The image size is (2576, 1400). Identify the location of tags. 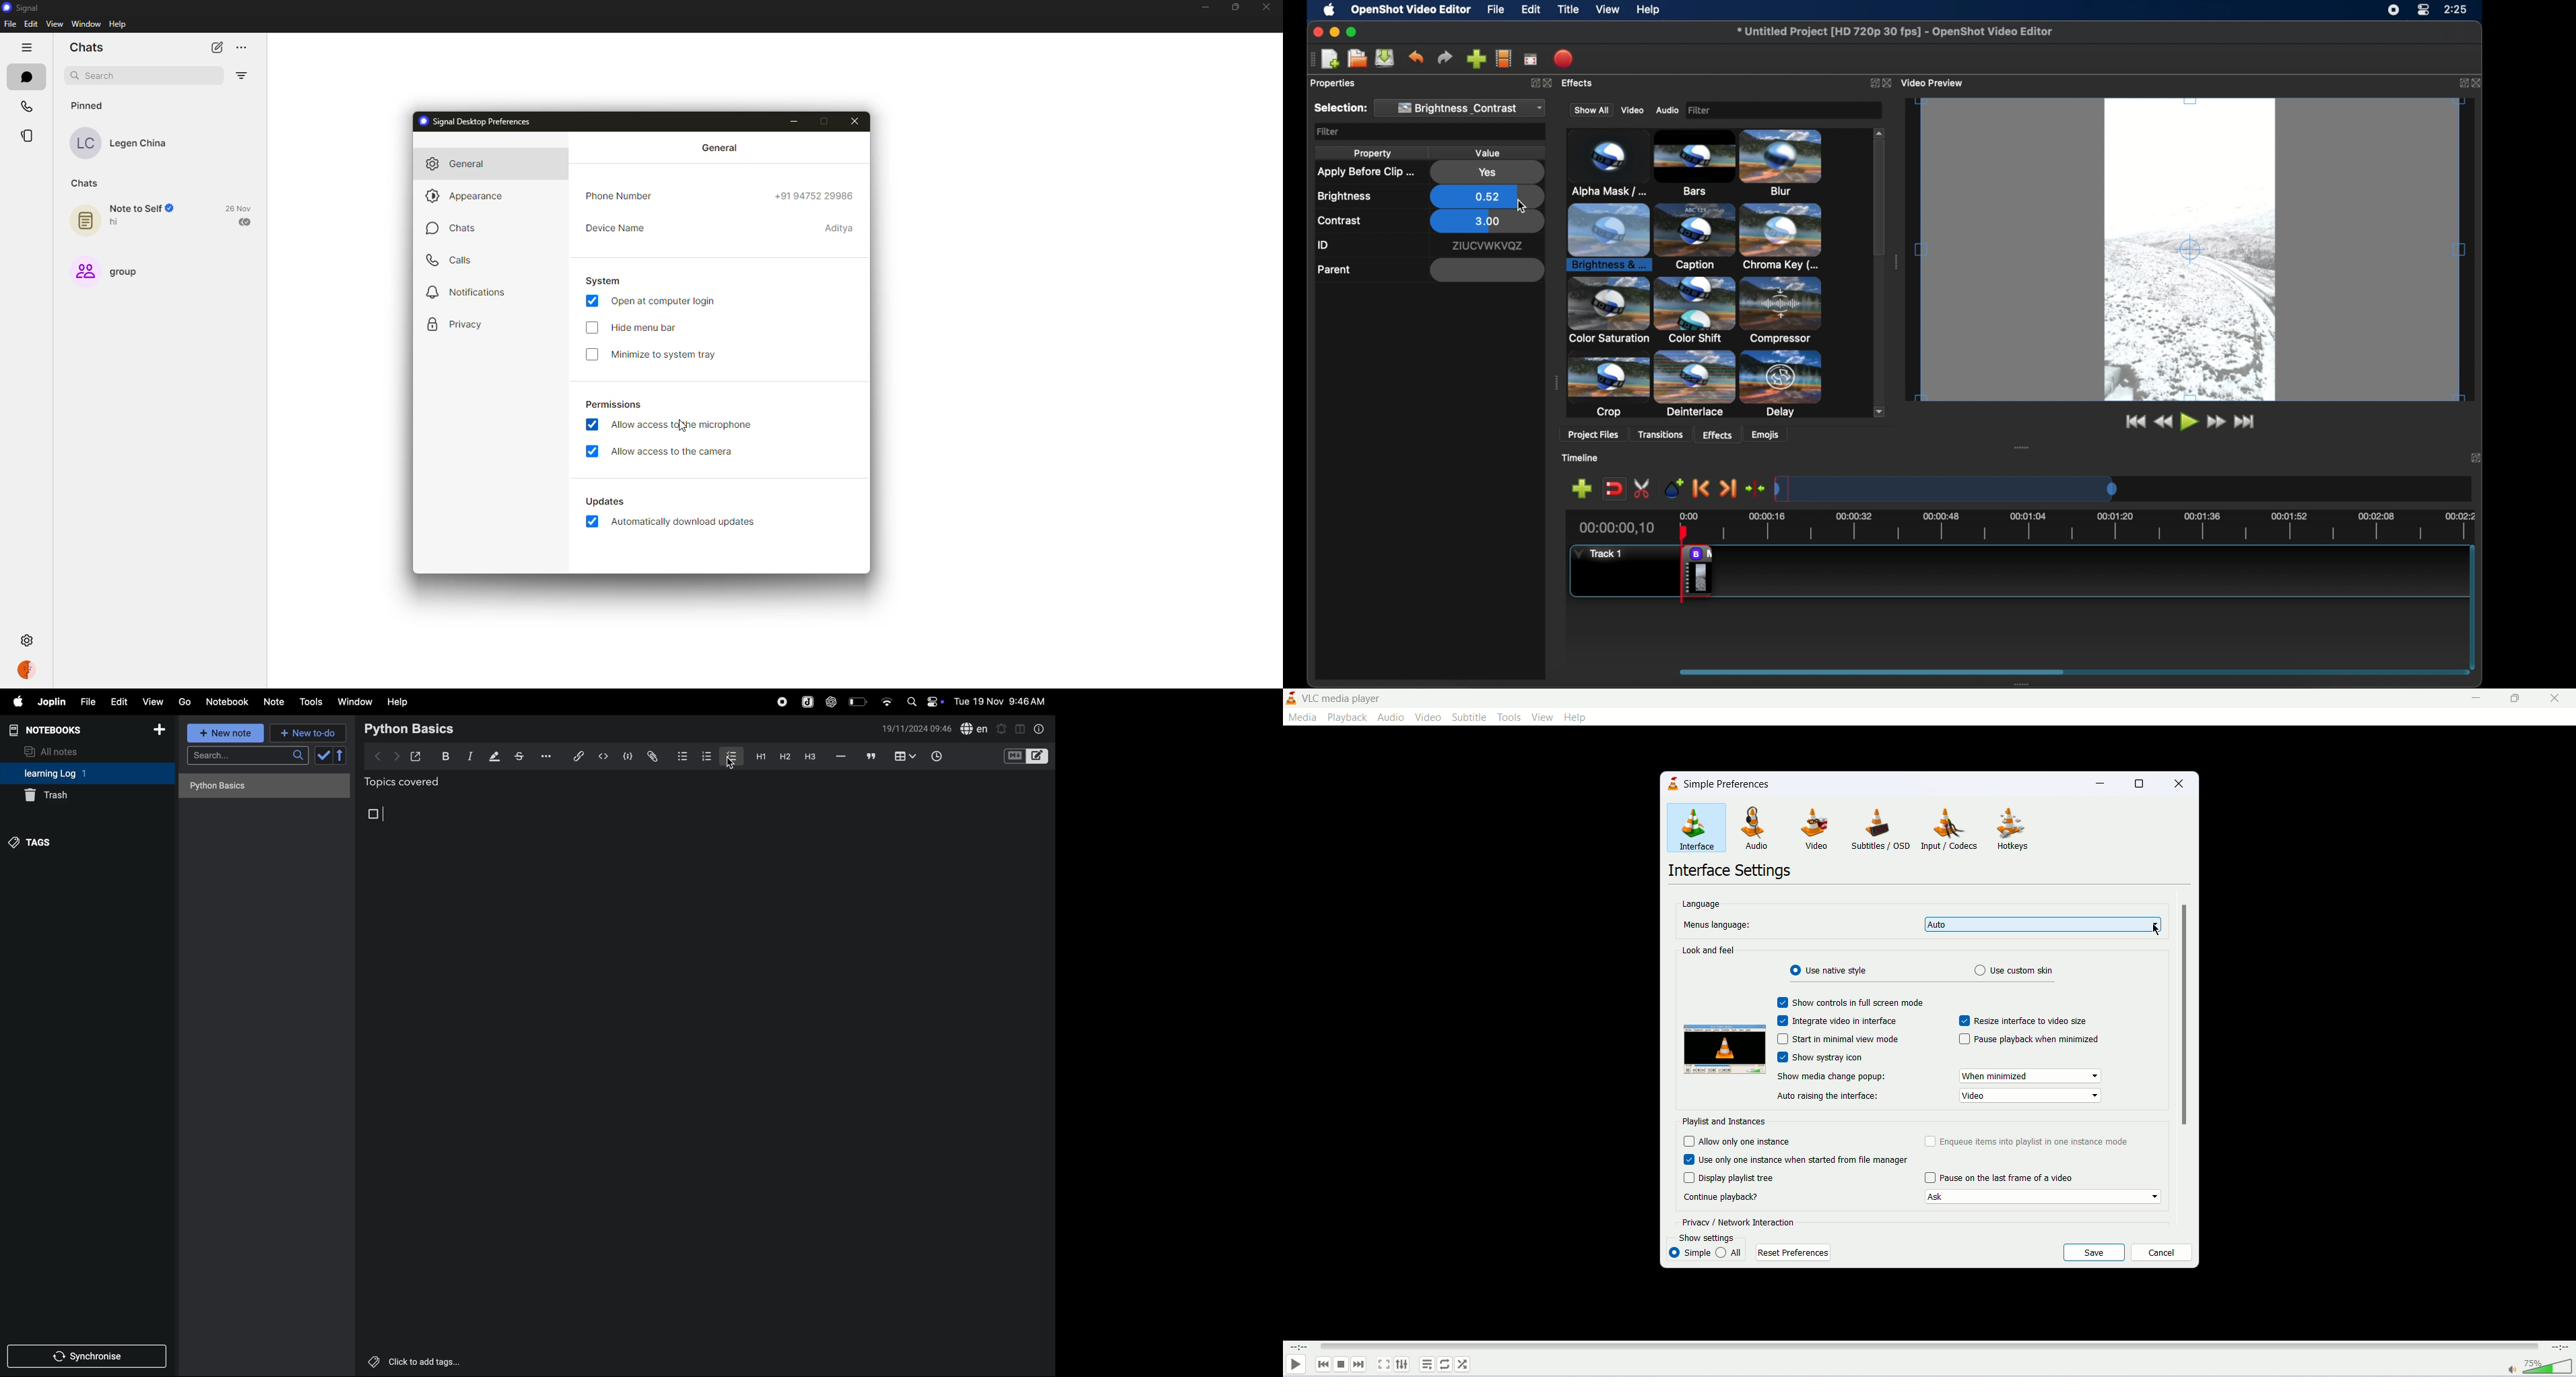
(32, 841).